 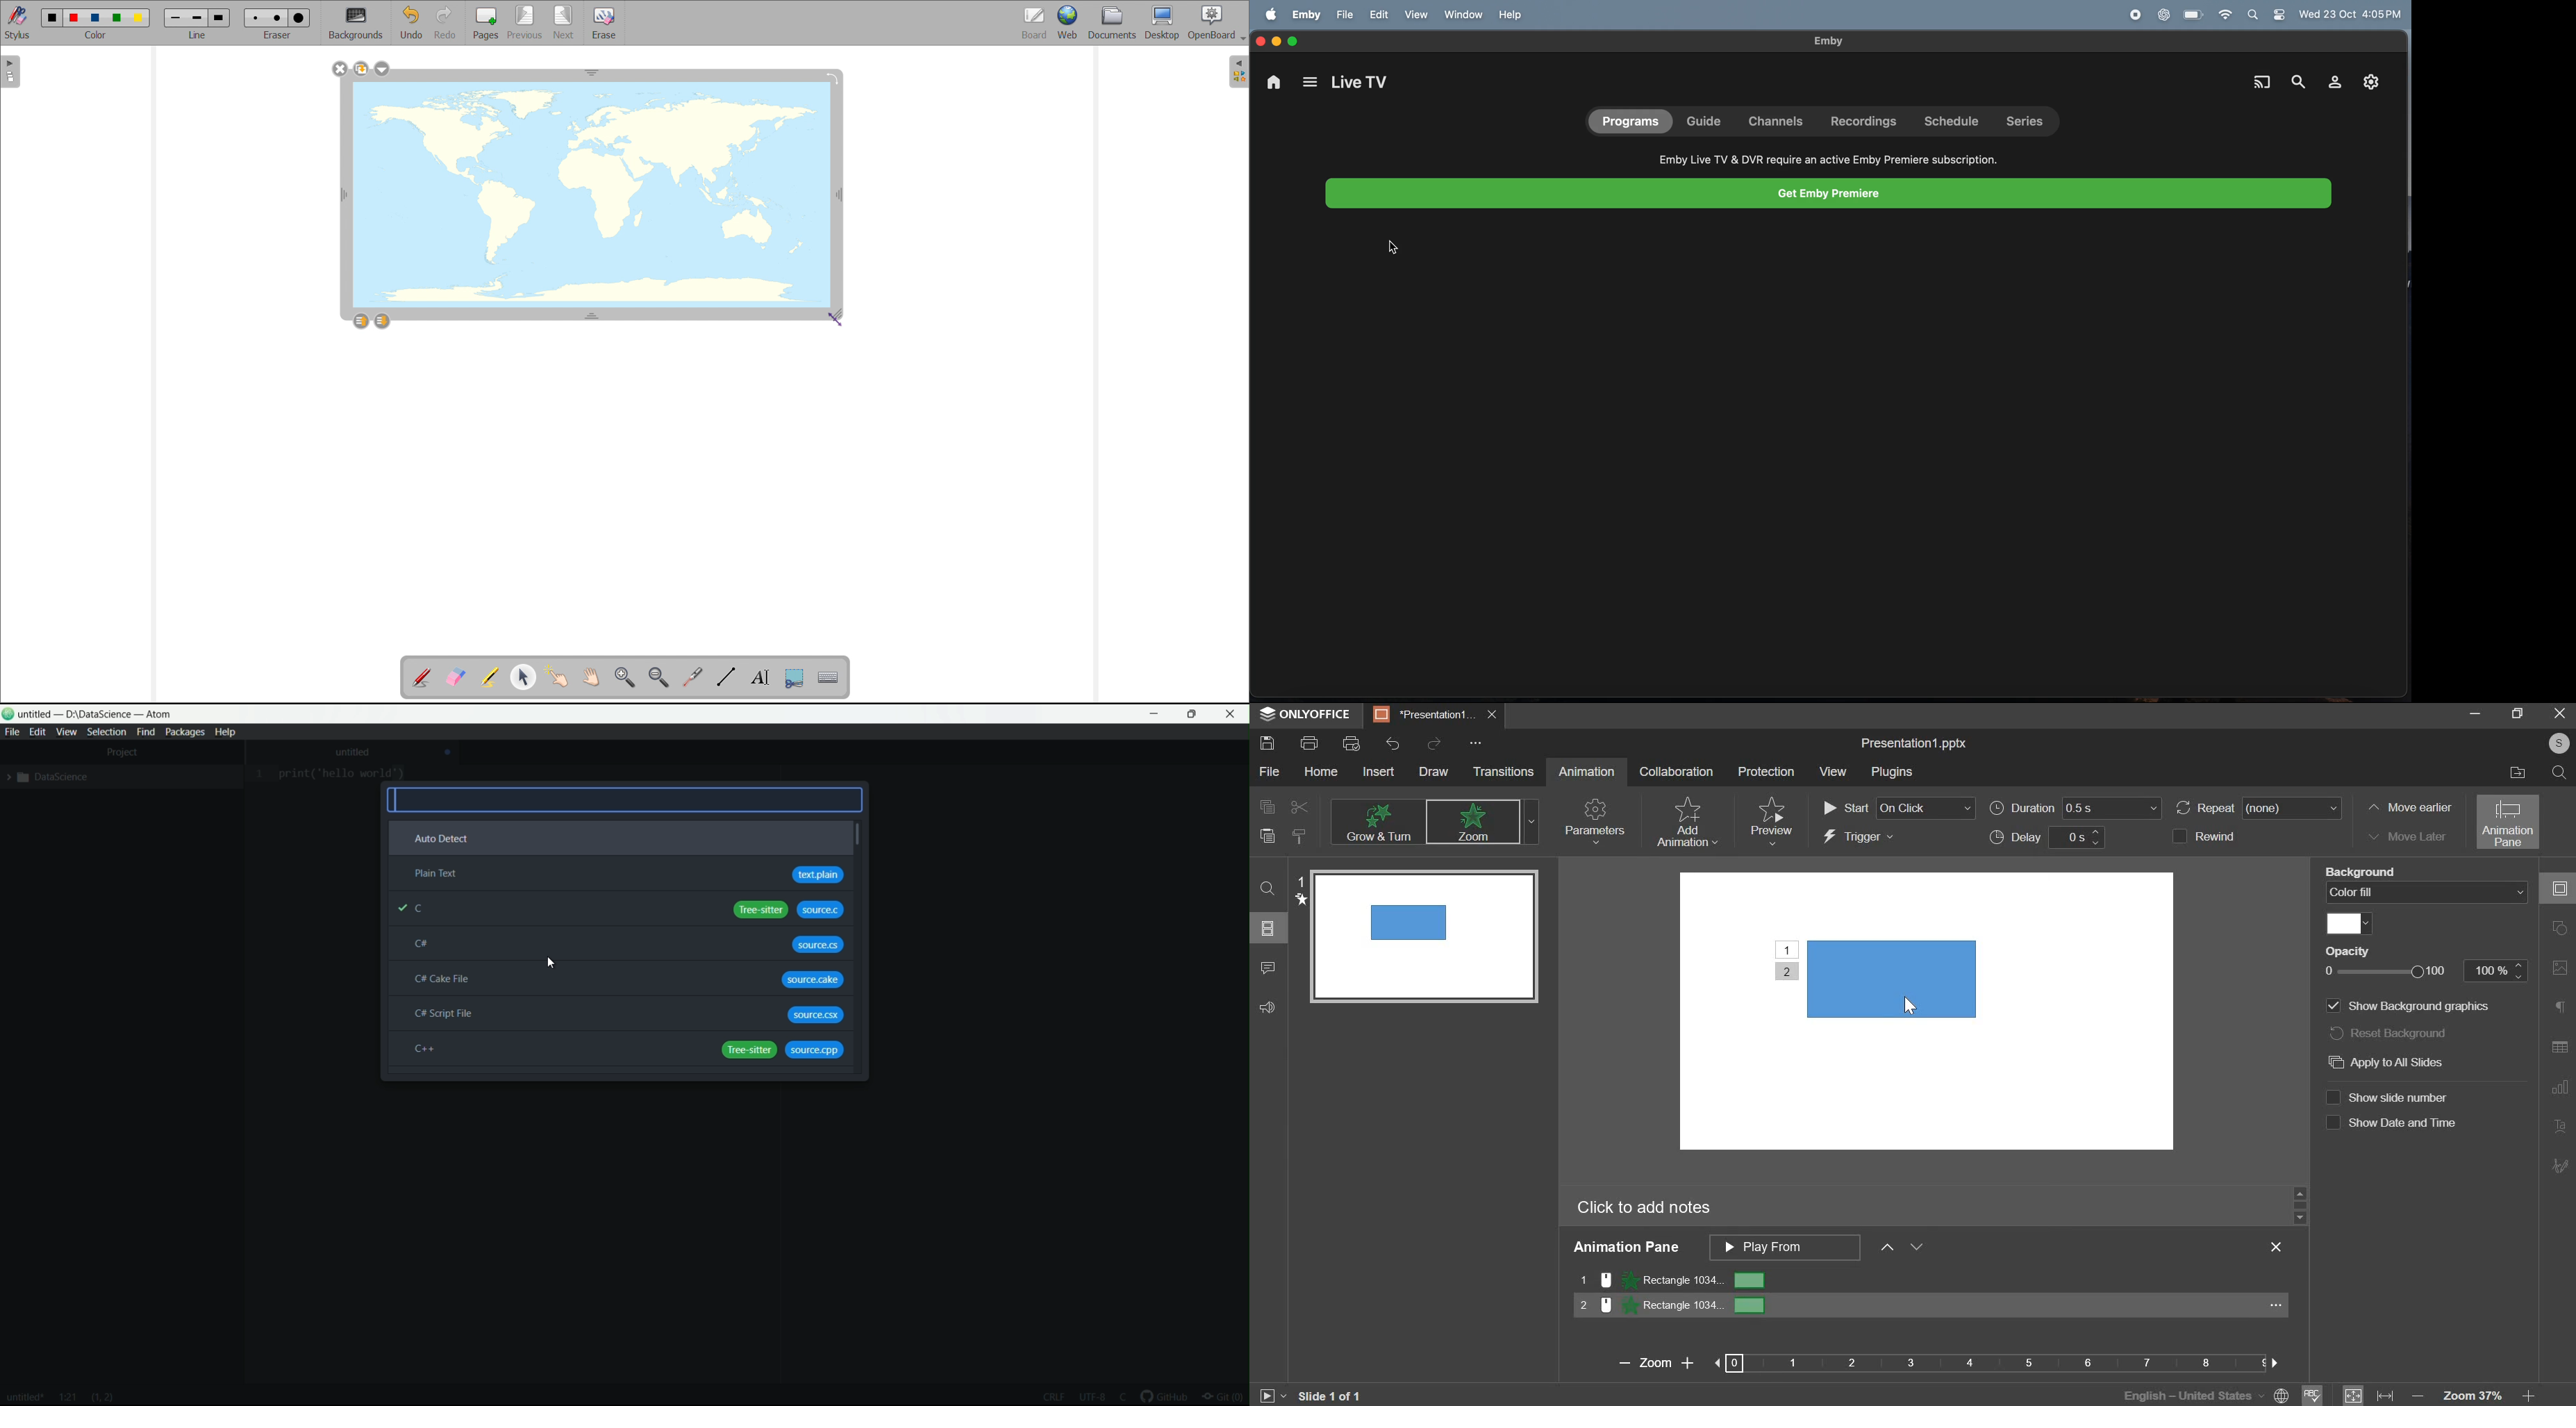 I want to click on print preview, so click(x=1352, y=743).